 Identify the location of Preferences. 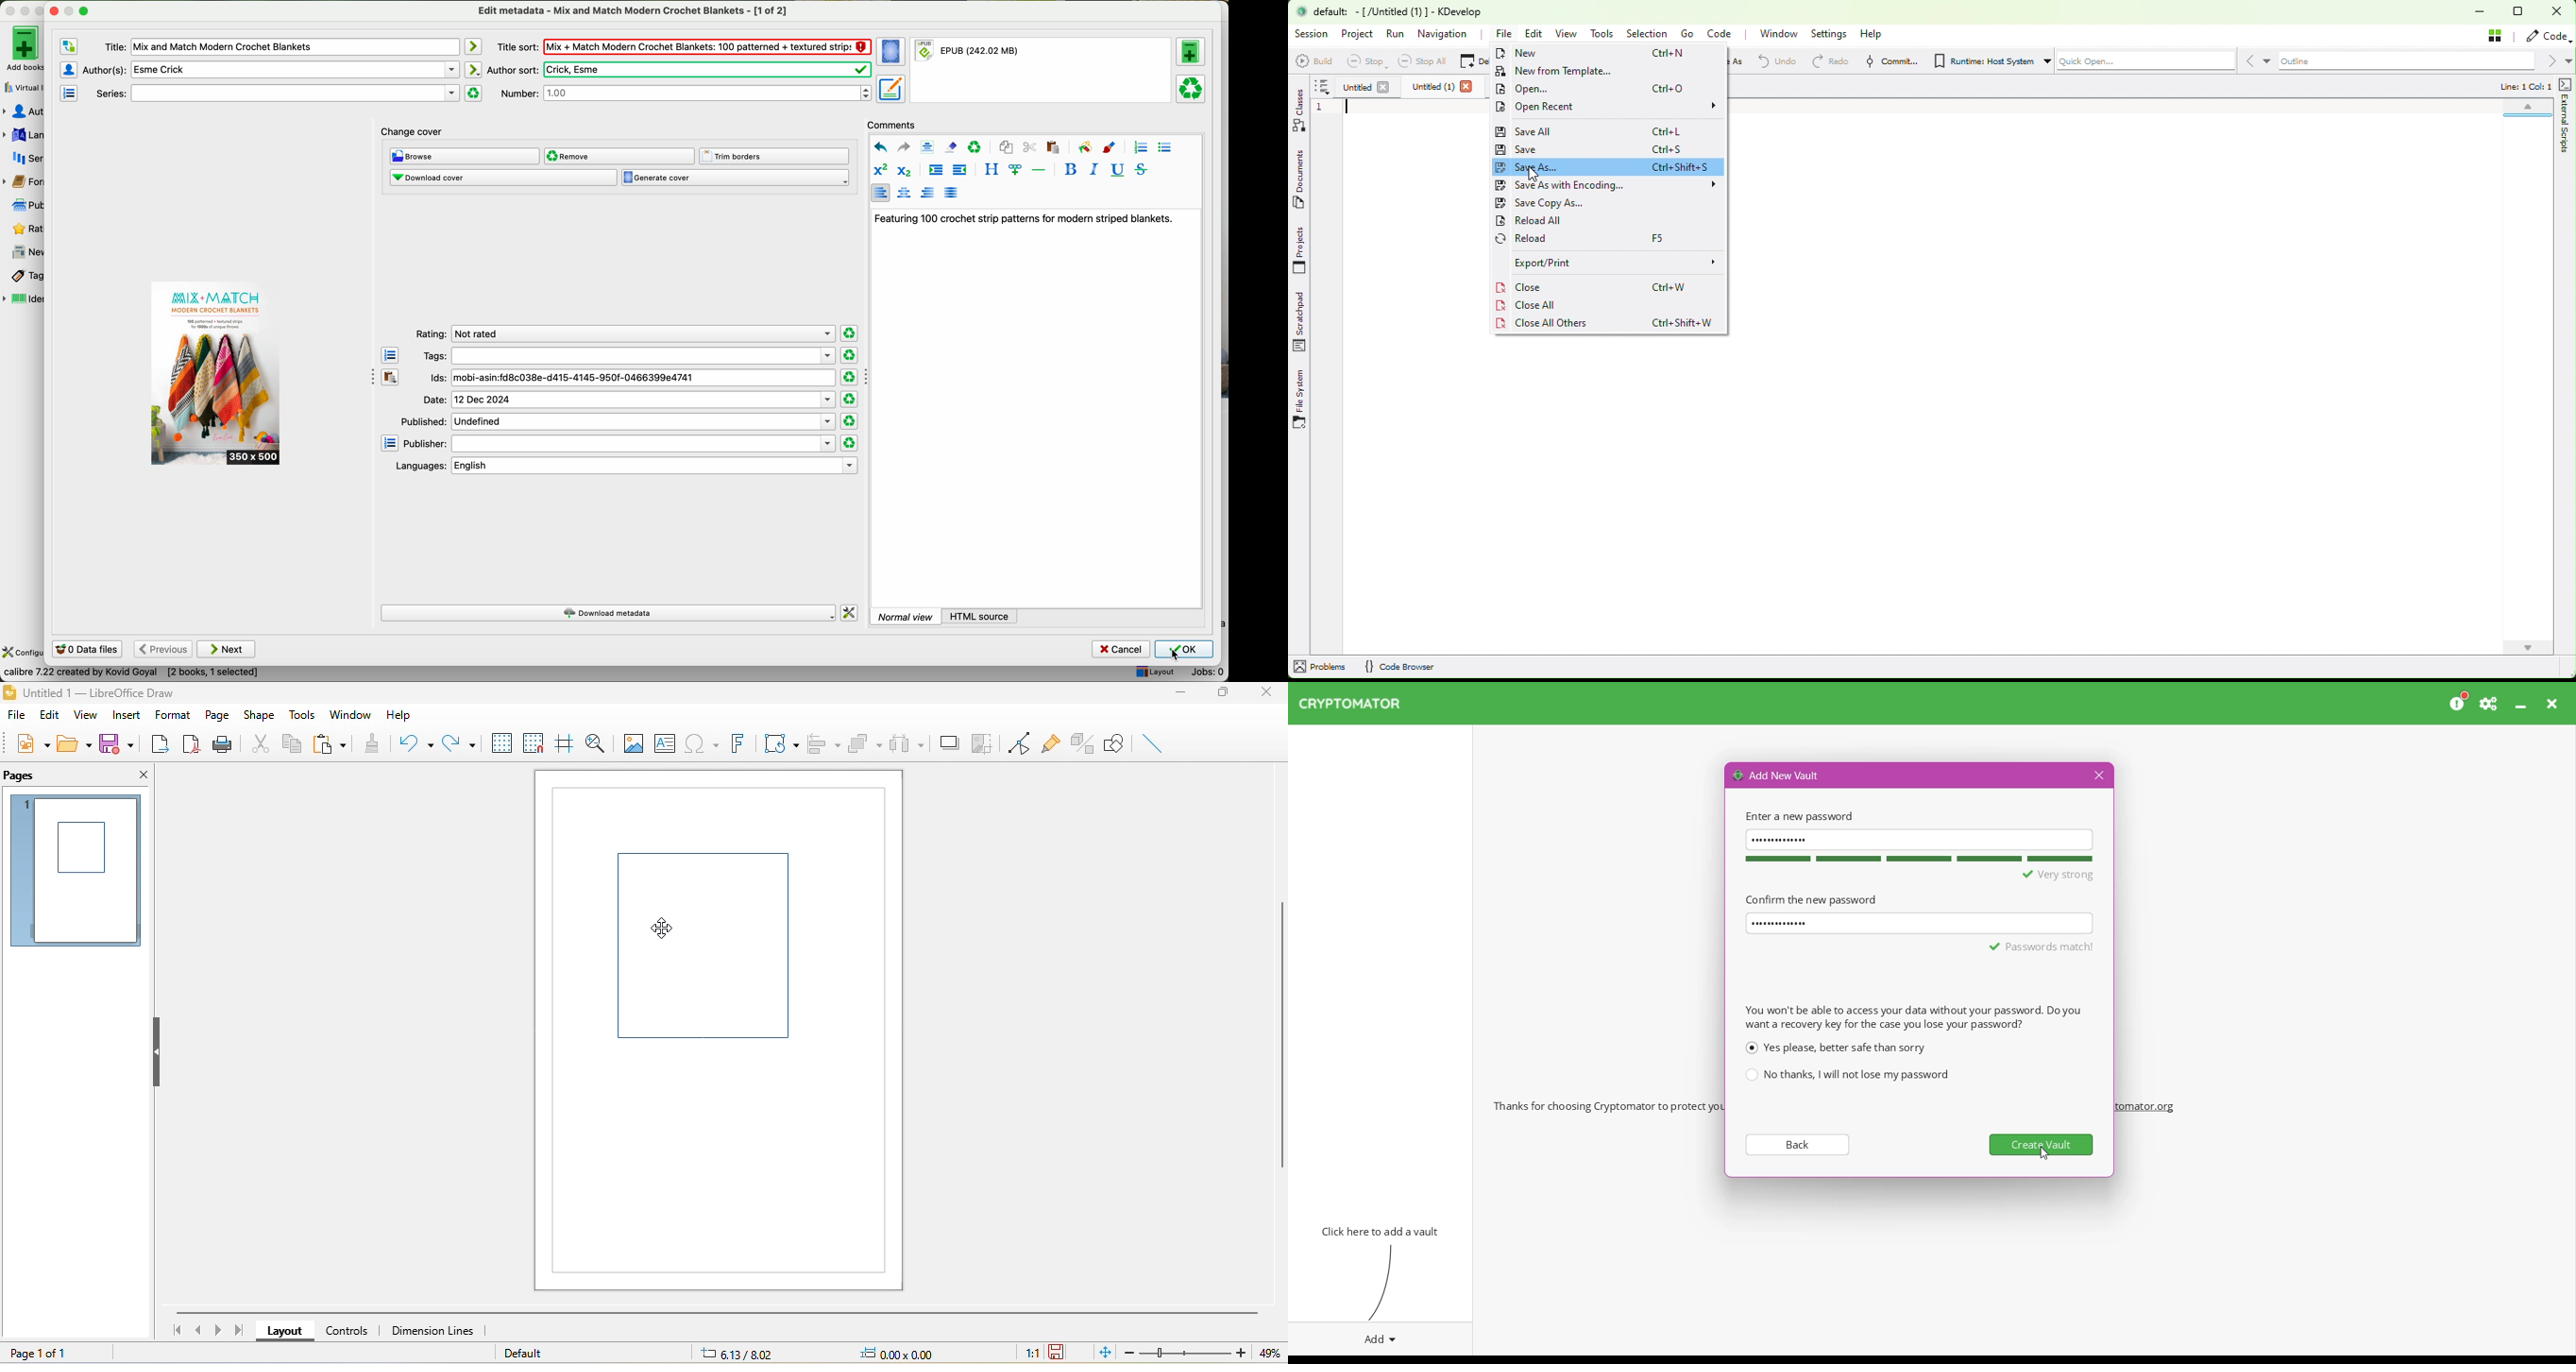
(2490, 703).